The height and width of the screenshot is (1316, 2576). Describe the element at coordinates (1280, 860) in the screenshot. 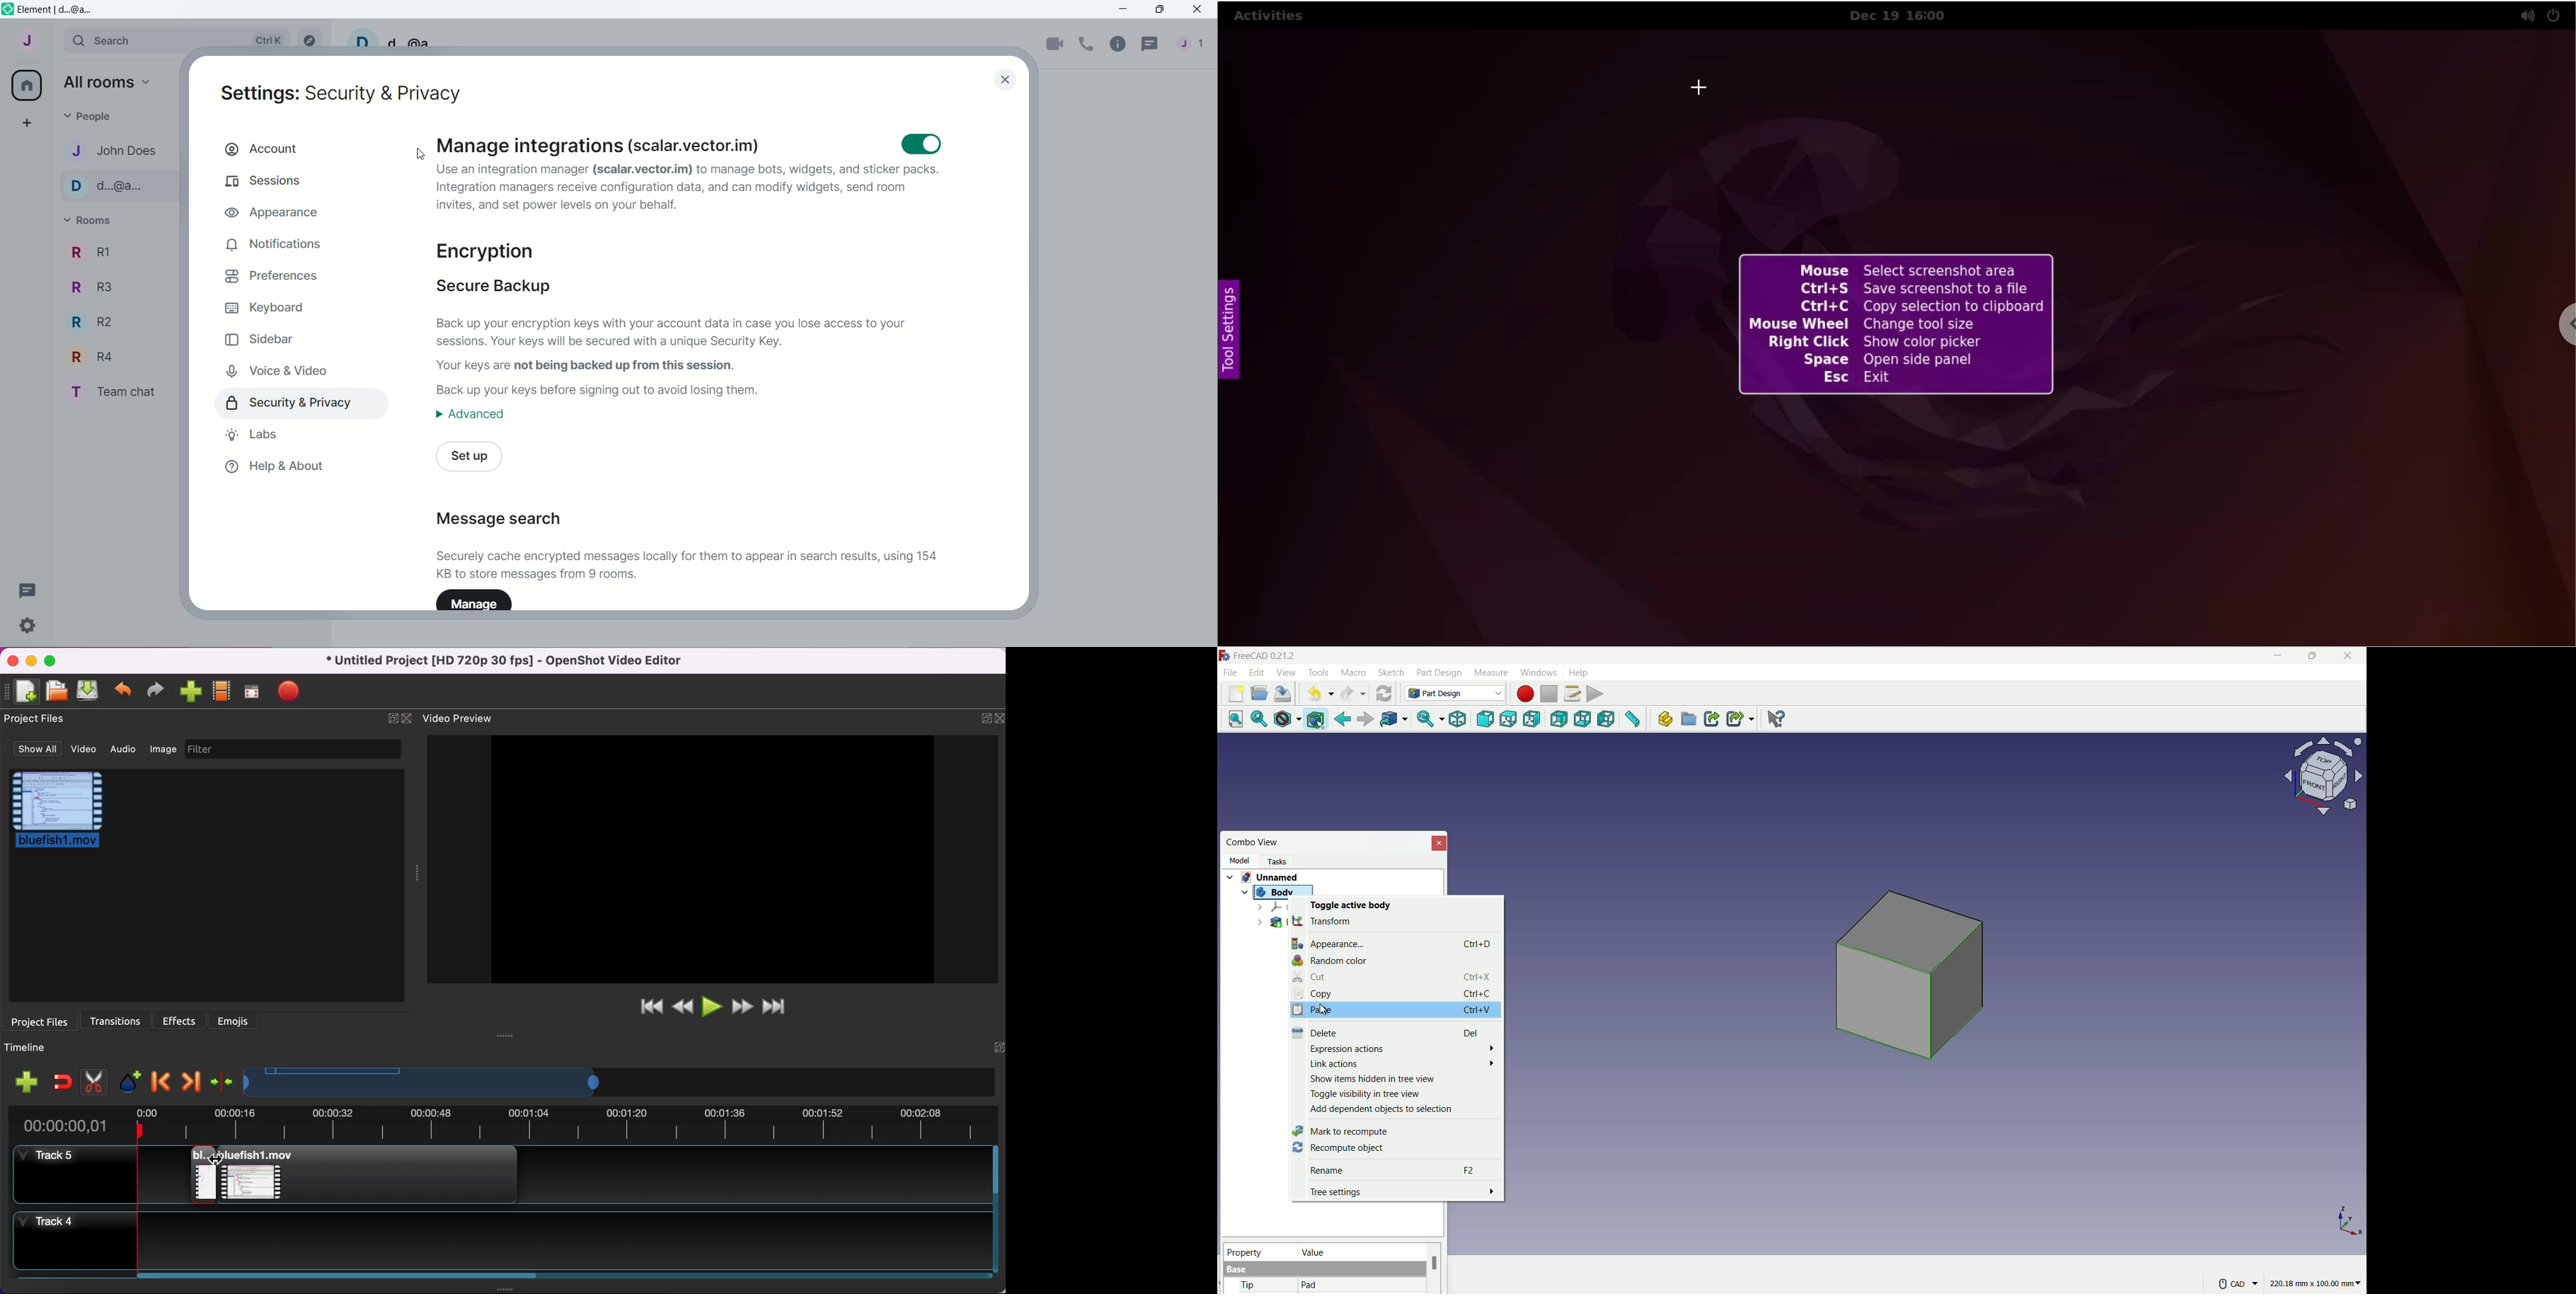

I see `task` at that location.